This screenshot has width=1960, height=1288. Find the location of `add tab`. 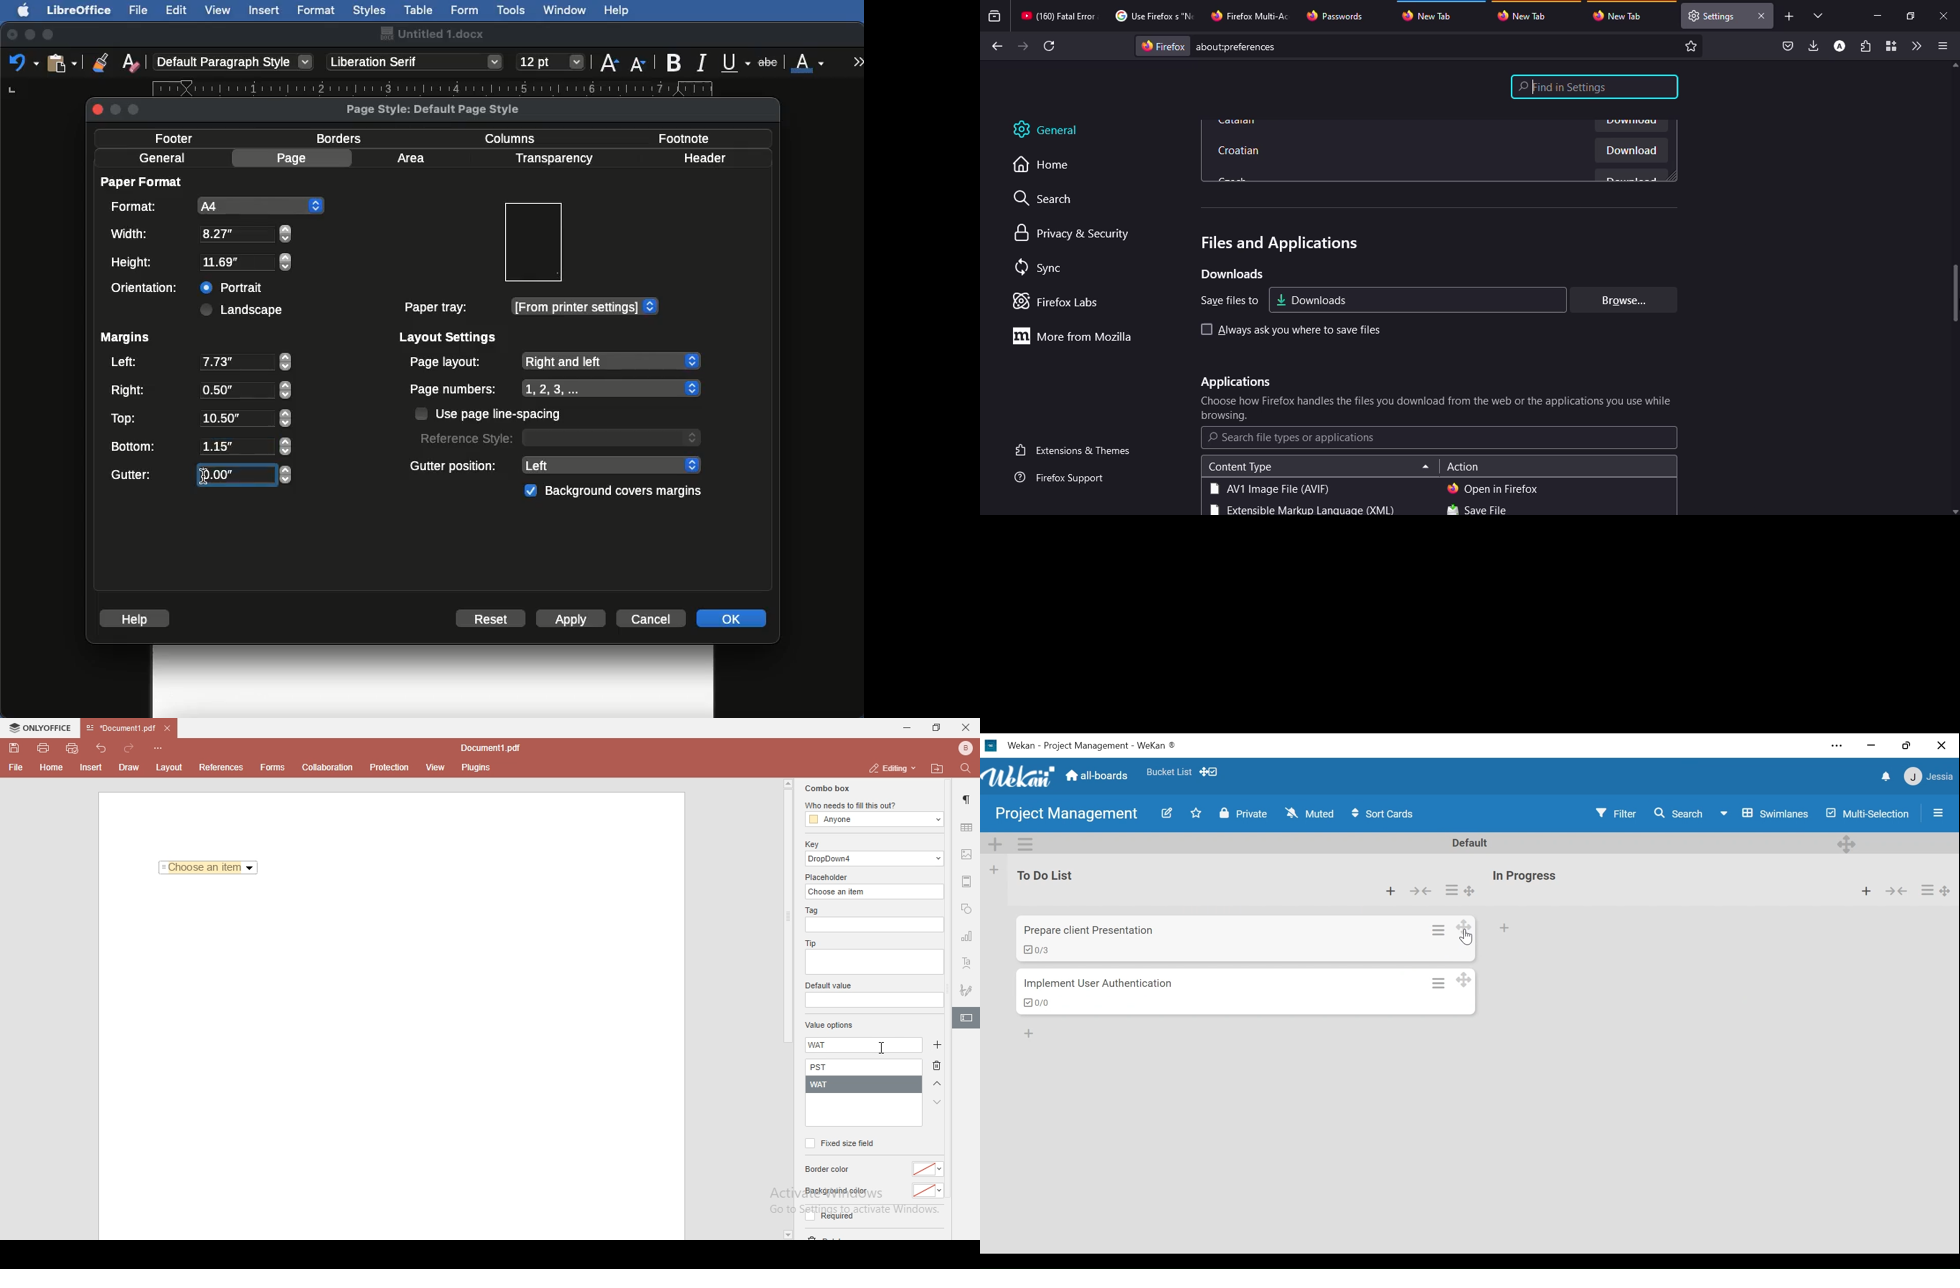

add tab is located at coordinates (1789, 17).